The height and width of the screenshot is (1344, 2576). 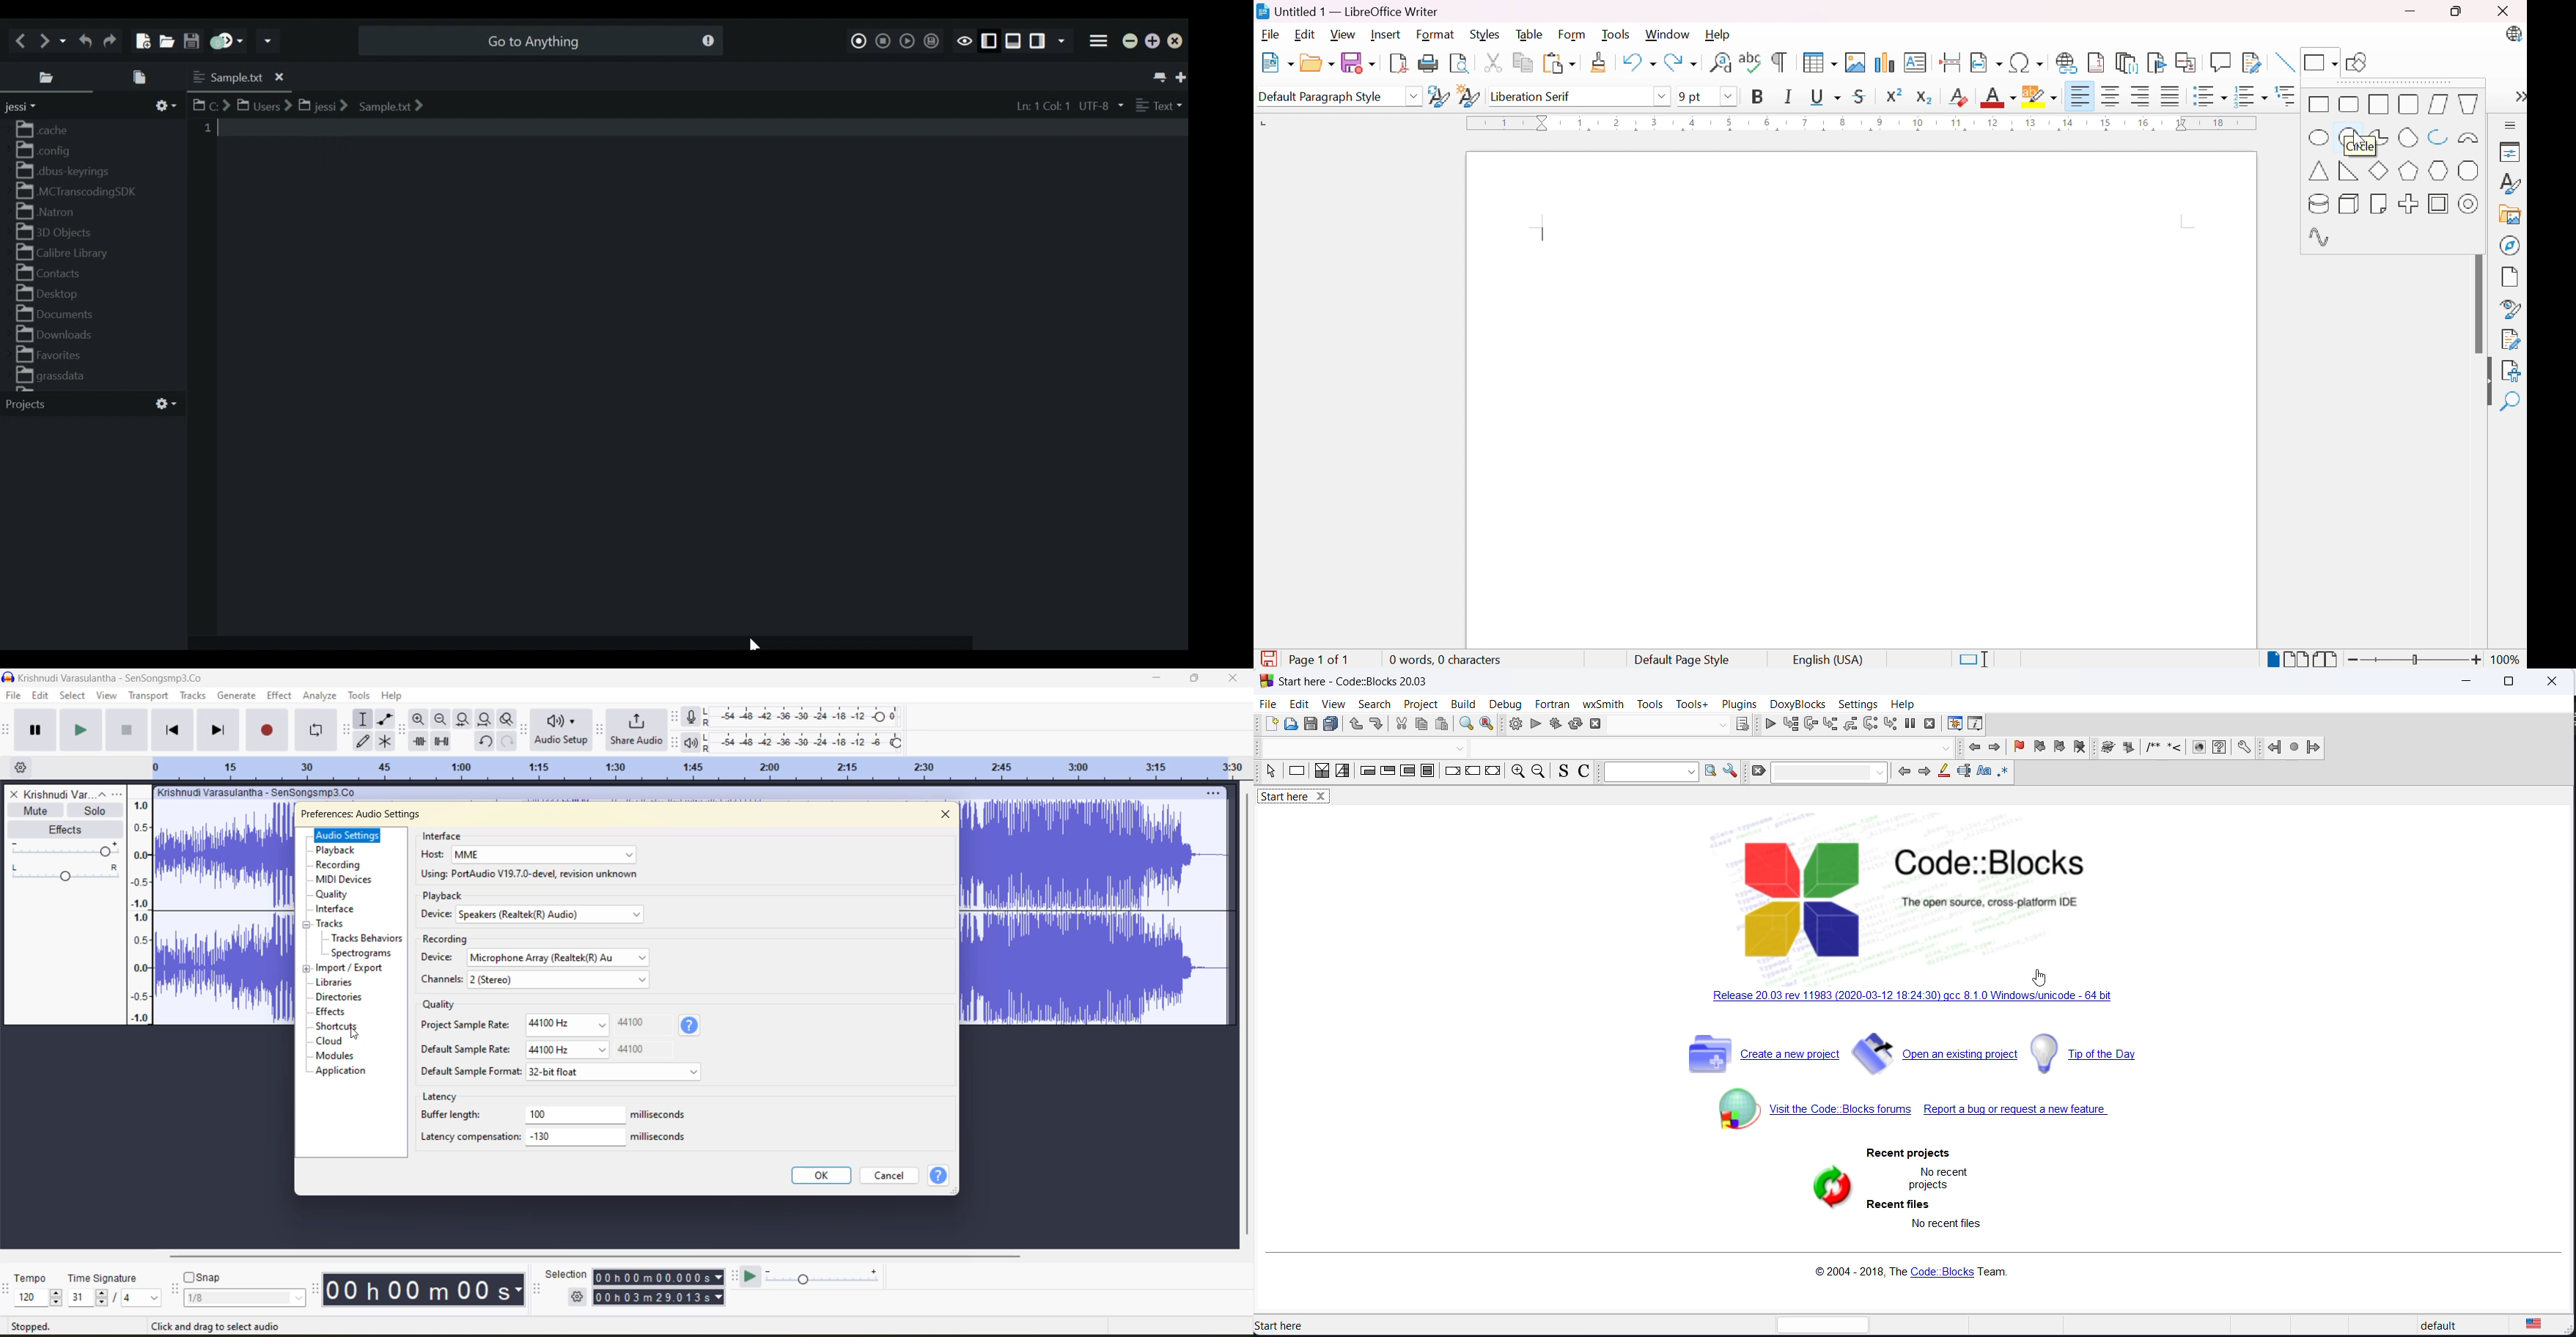 I want to click on Clear direct formatting, so click(x=1961, y=96).